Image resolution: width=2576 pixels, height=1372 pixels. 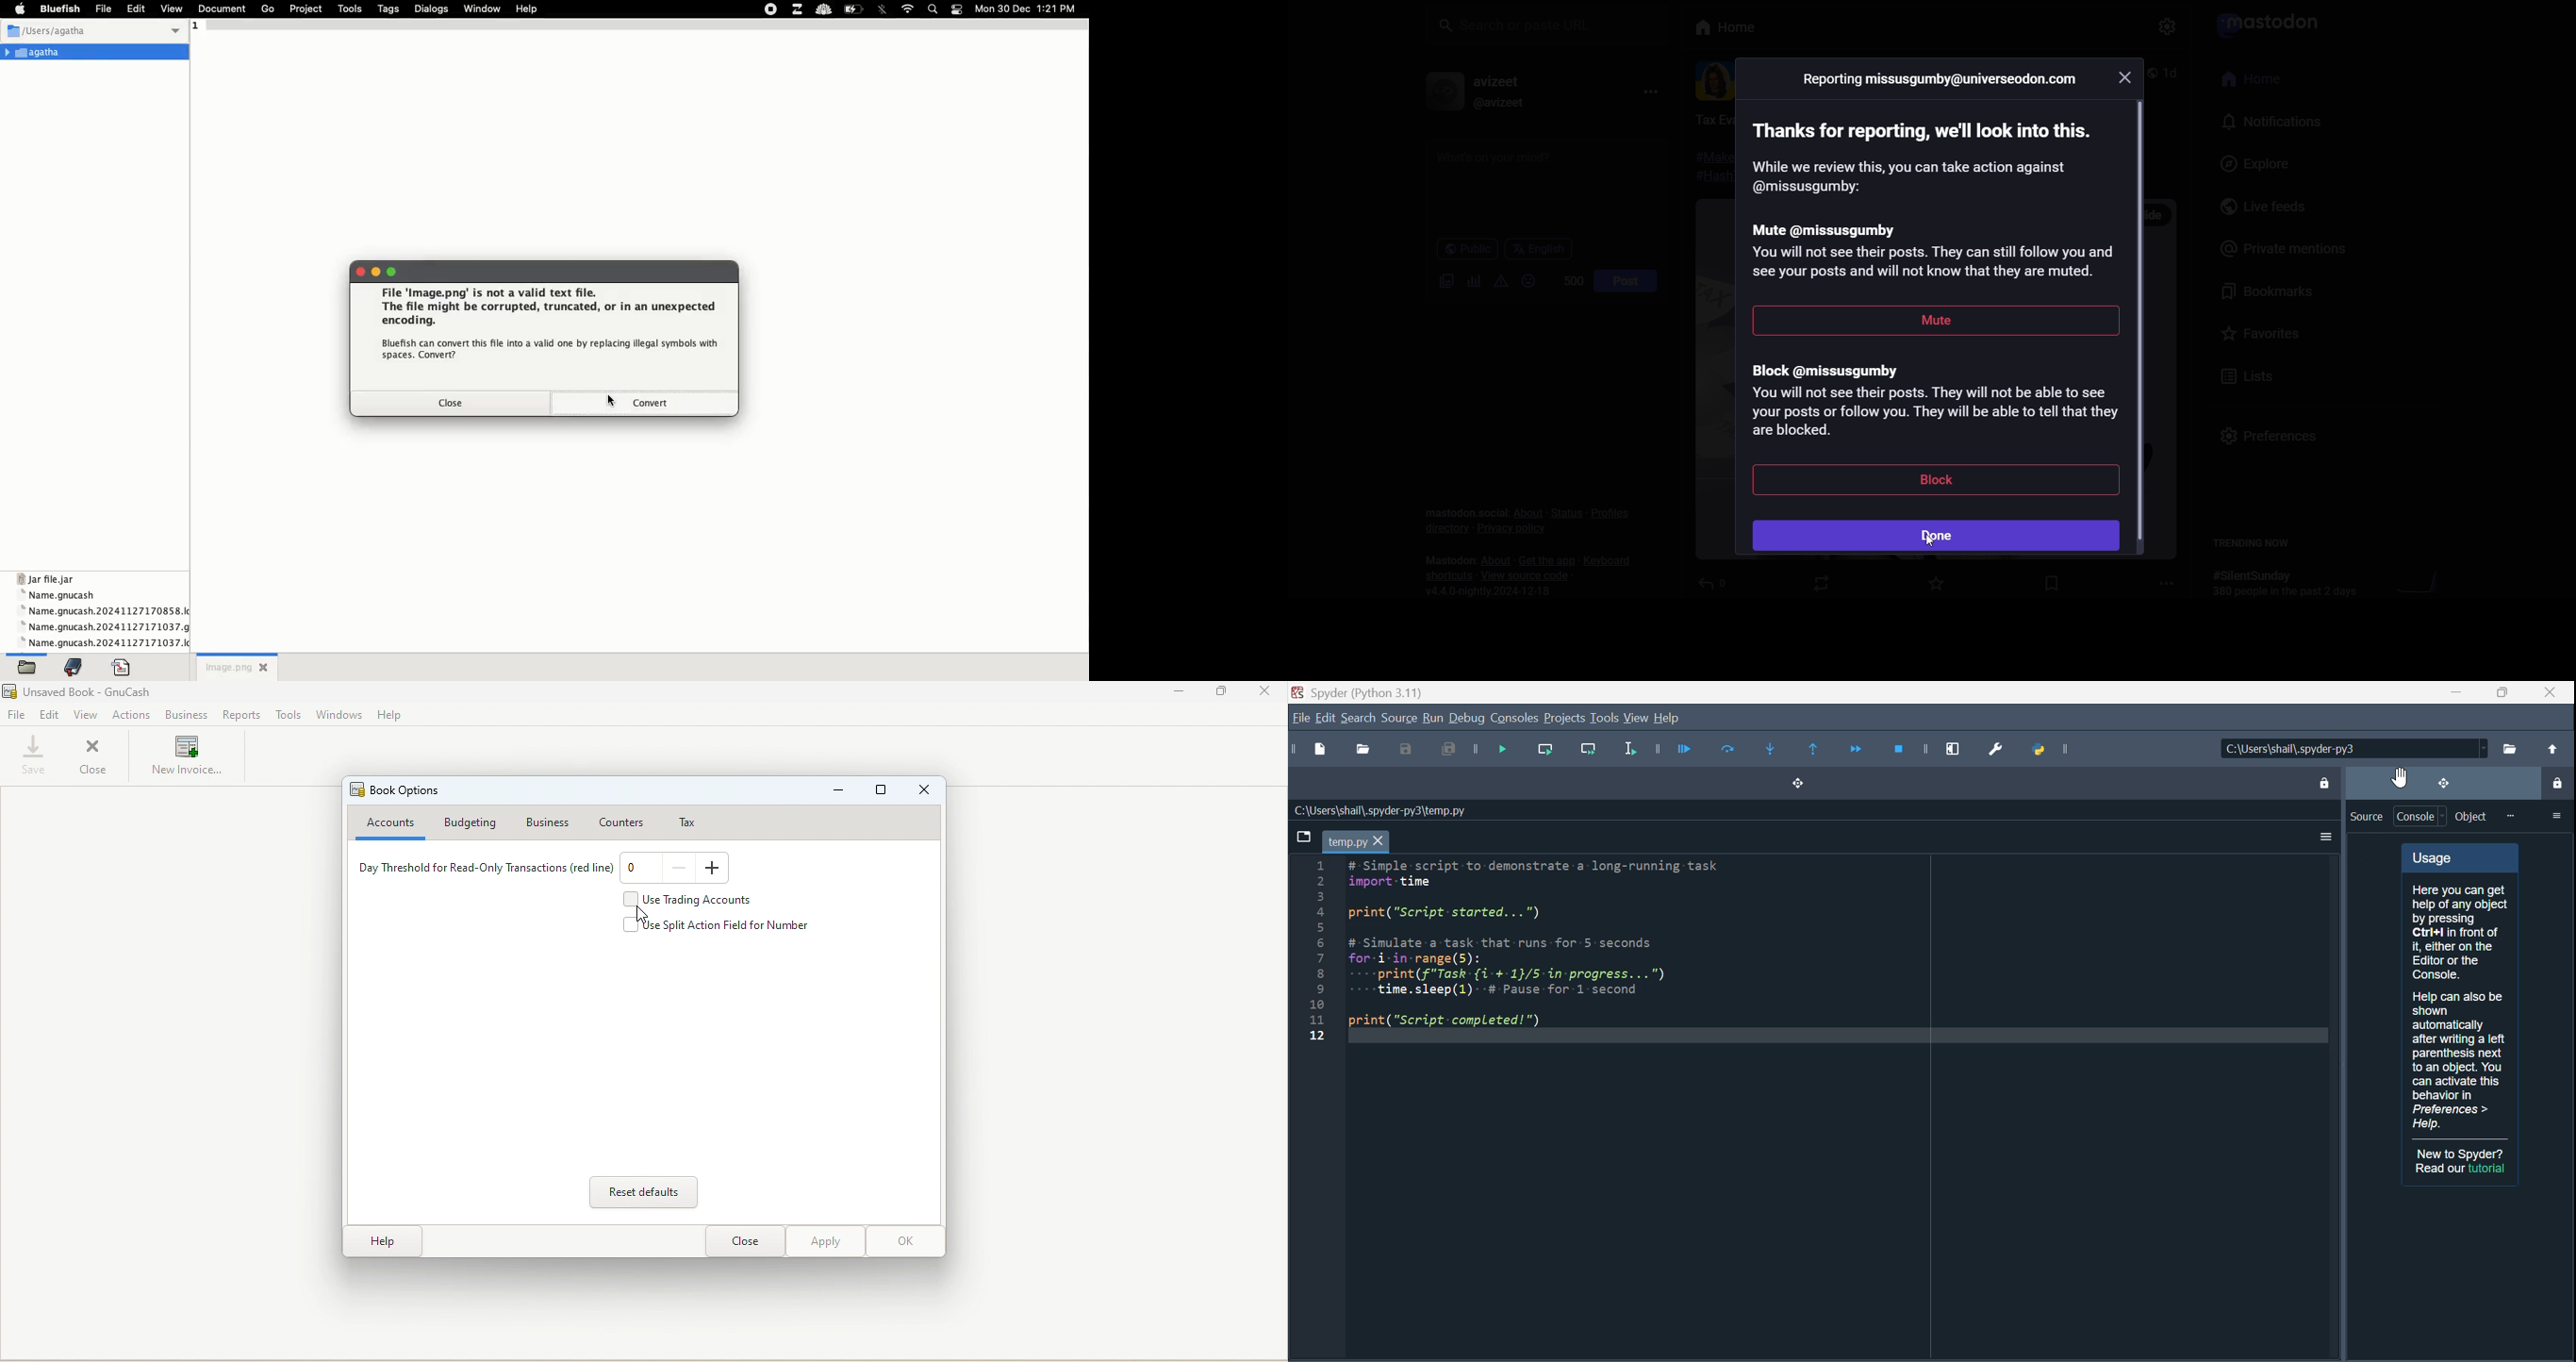 What do you see at coordinates (95, 758) in the screenshot?
I see `Close` at bounding box center [95, 758].